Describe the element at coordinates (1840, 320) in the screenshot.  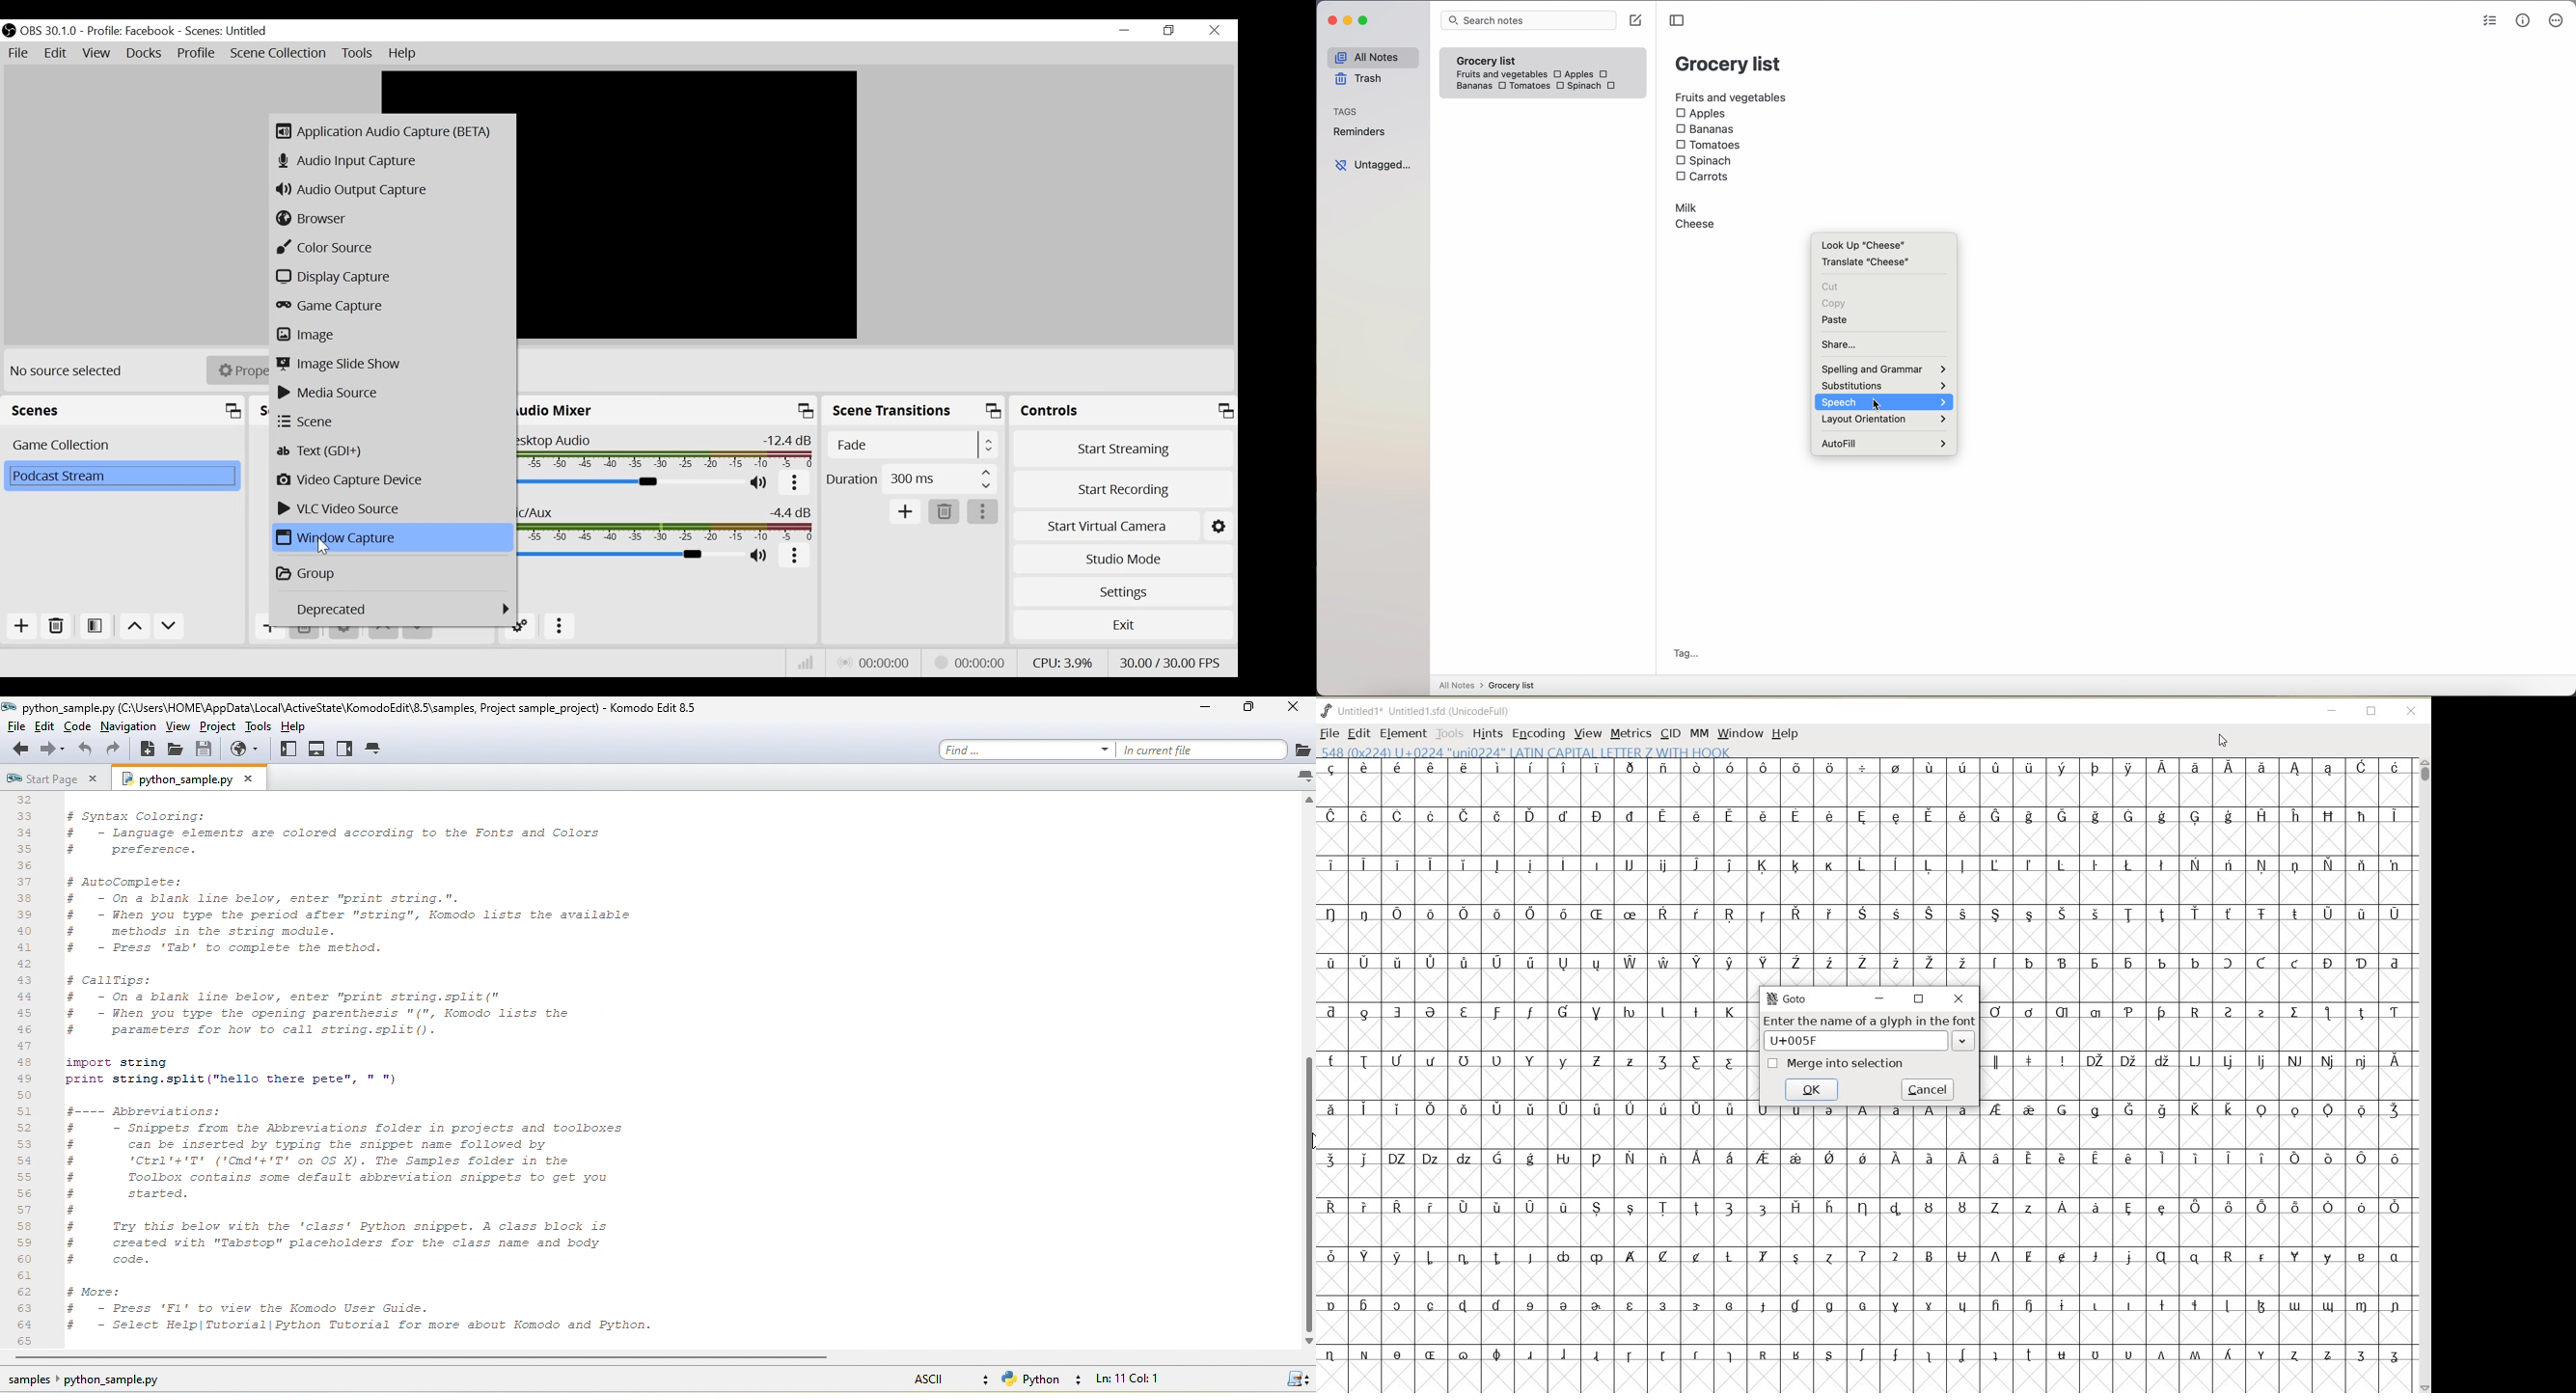
I see `paste` at that location.